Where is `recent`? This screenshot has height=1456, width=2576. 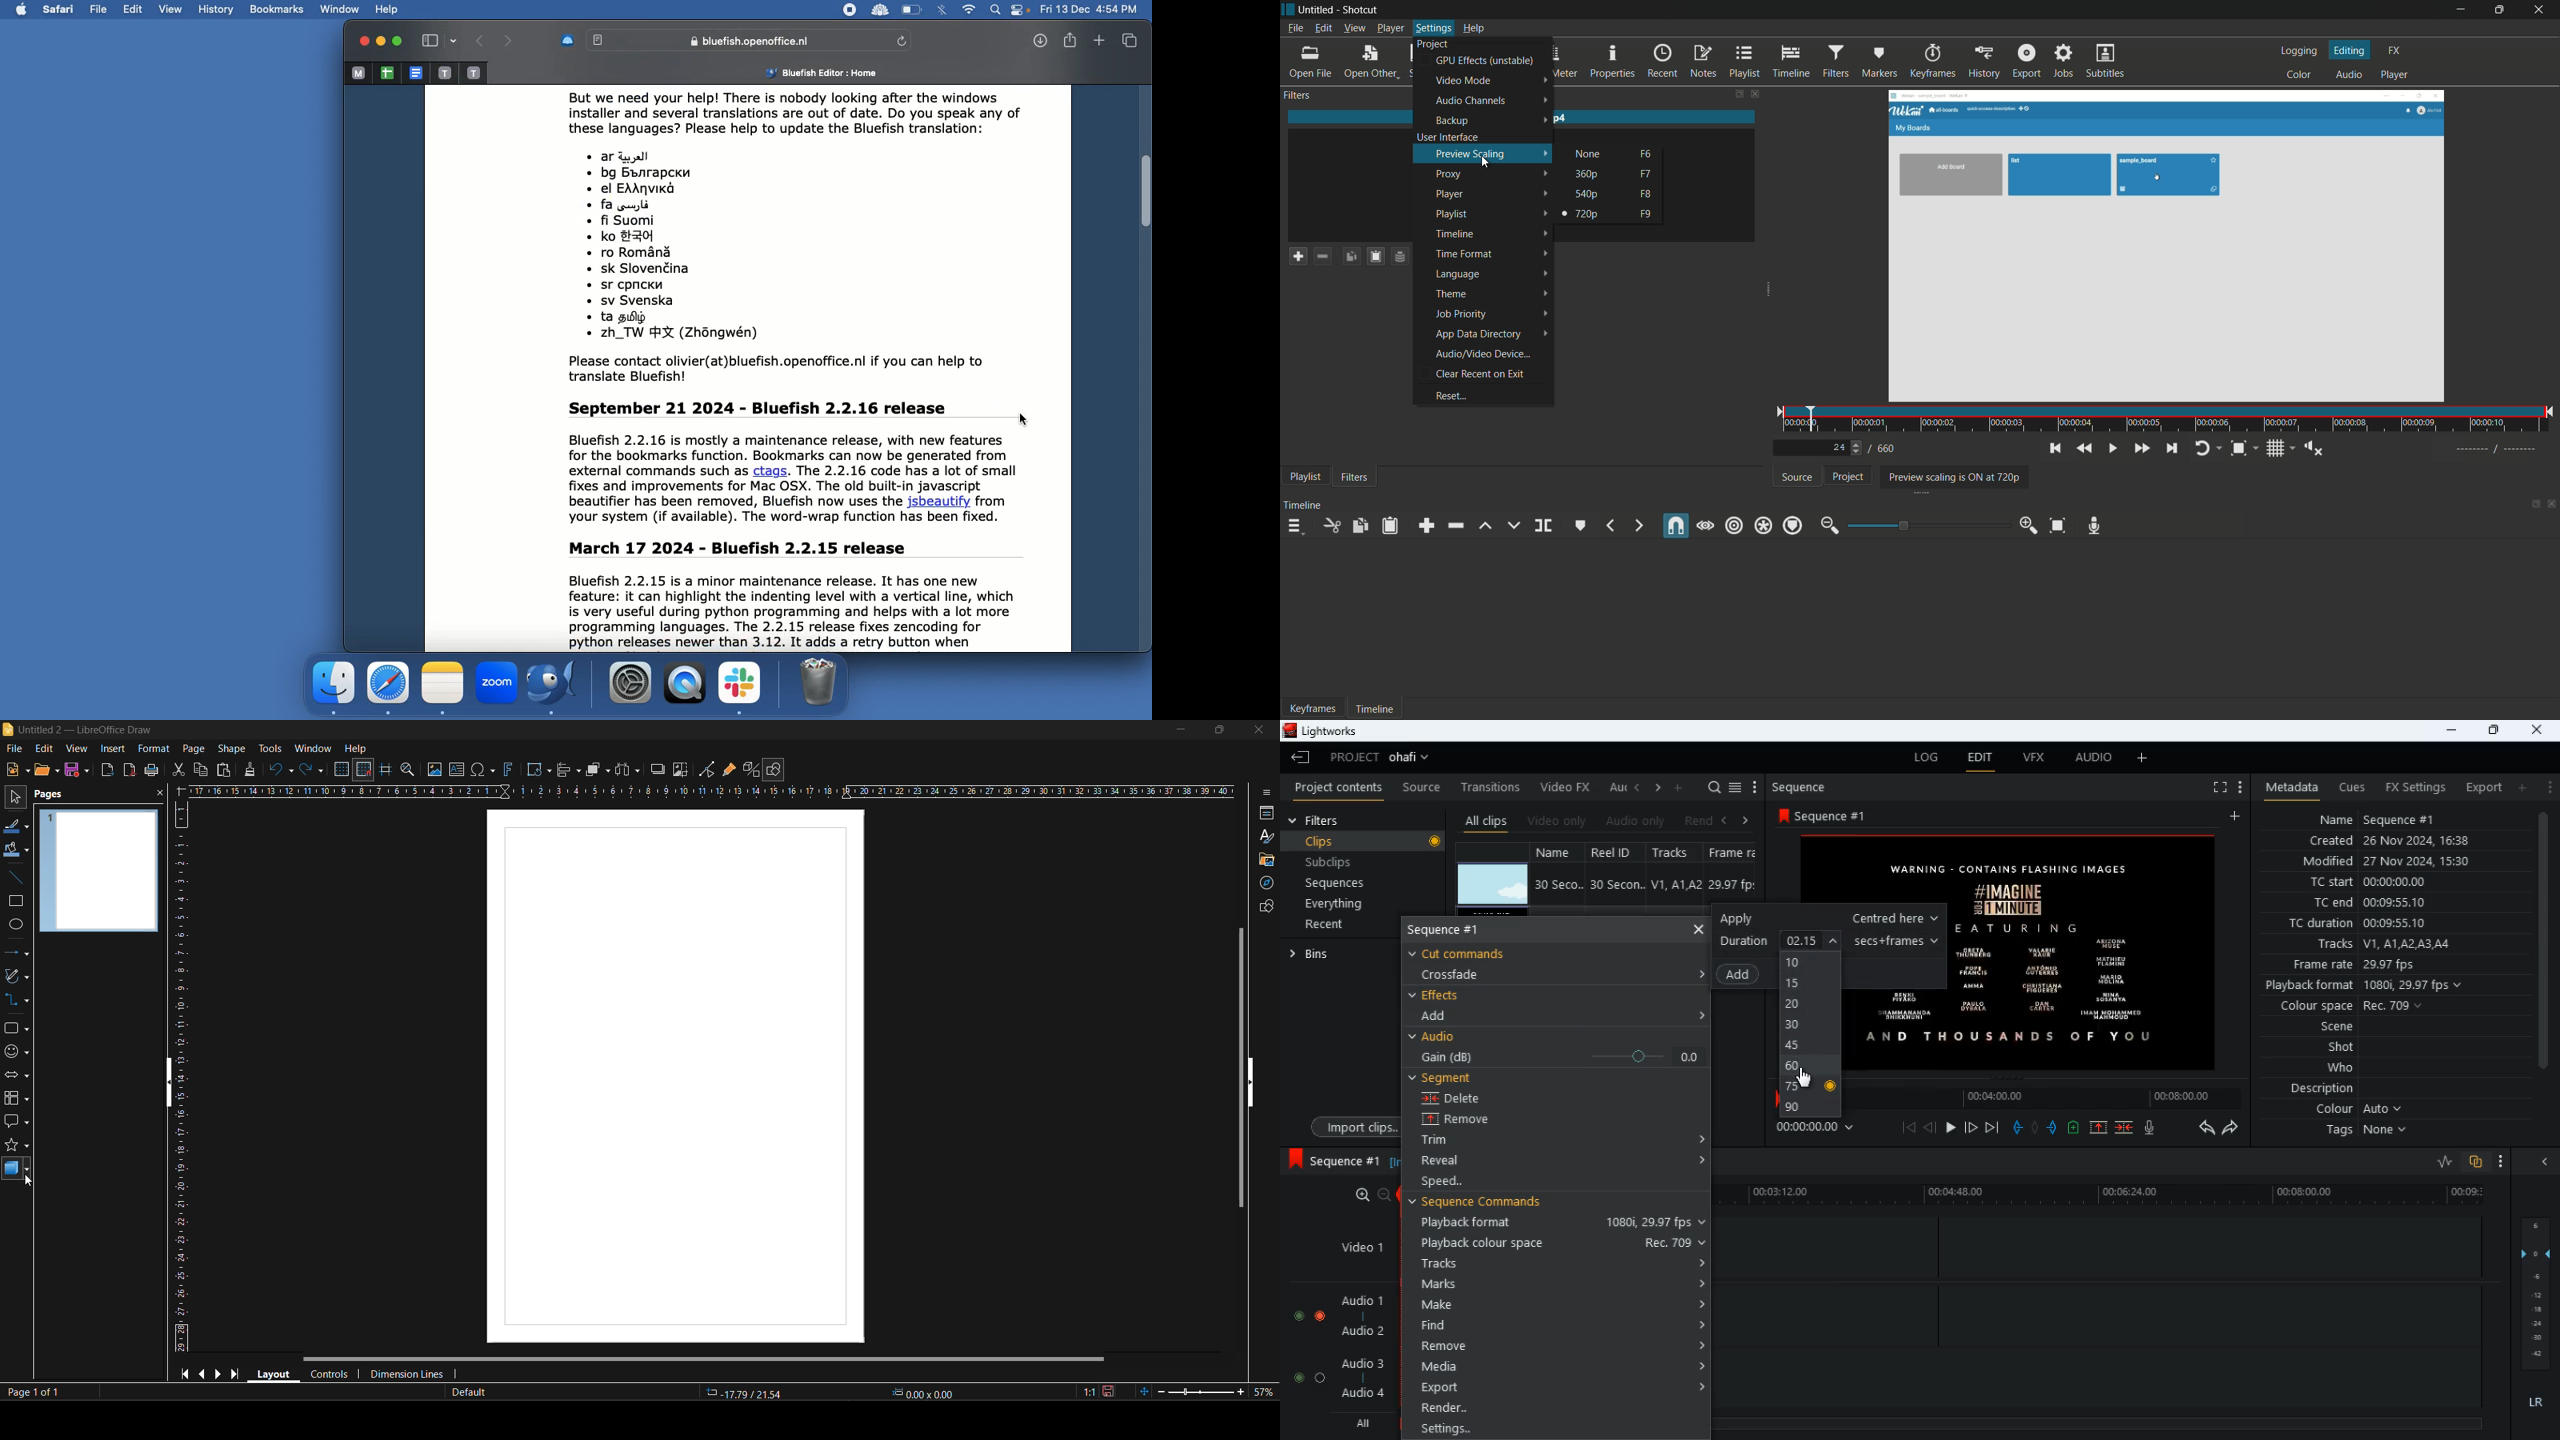
recent is located at coordinates (1663, 61).